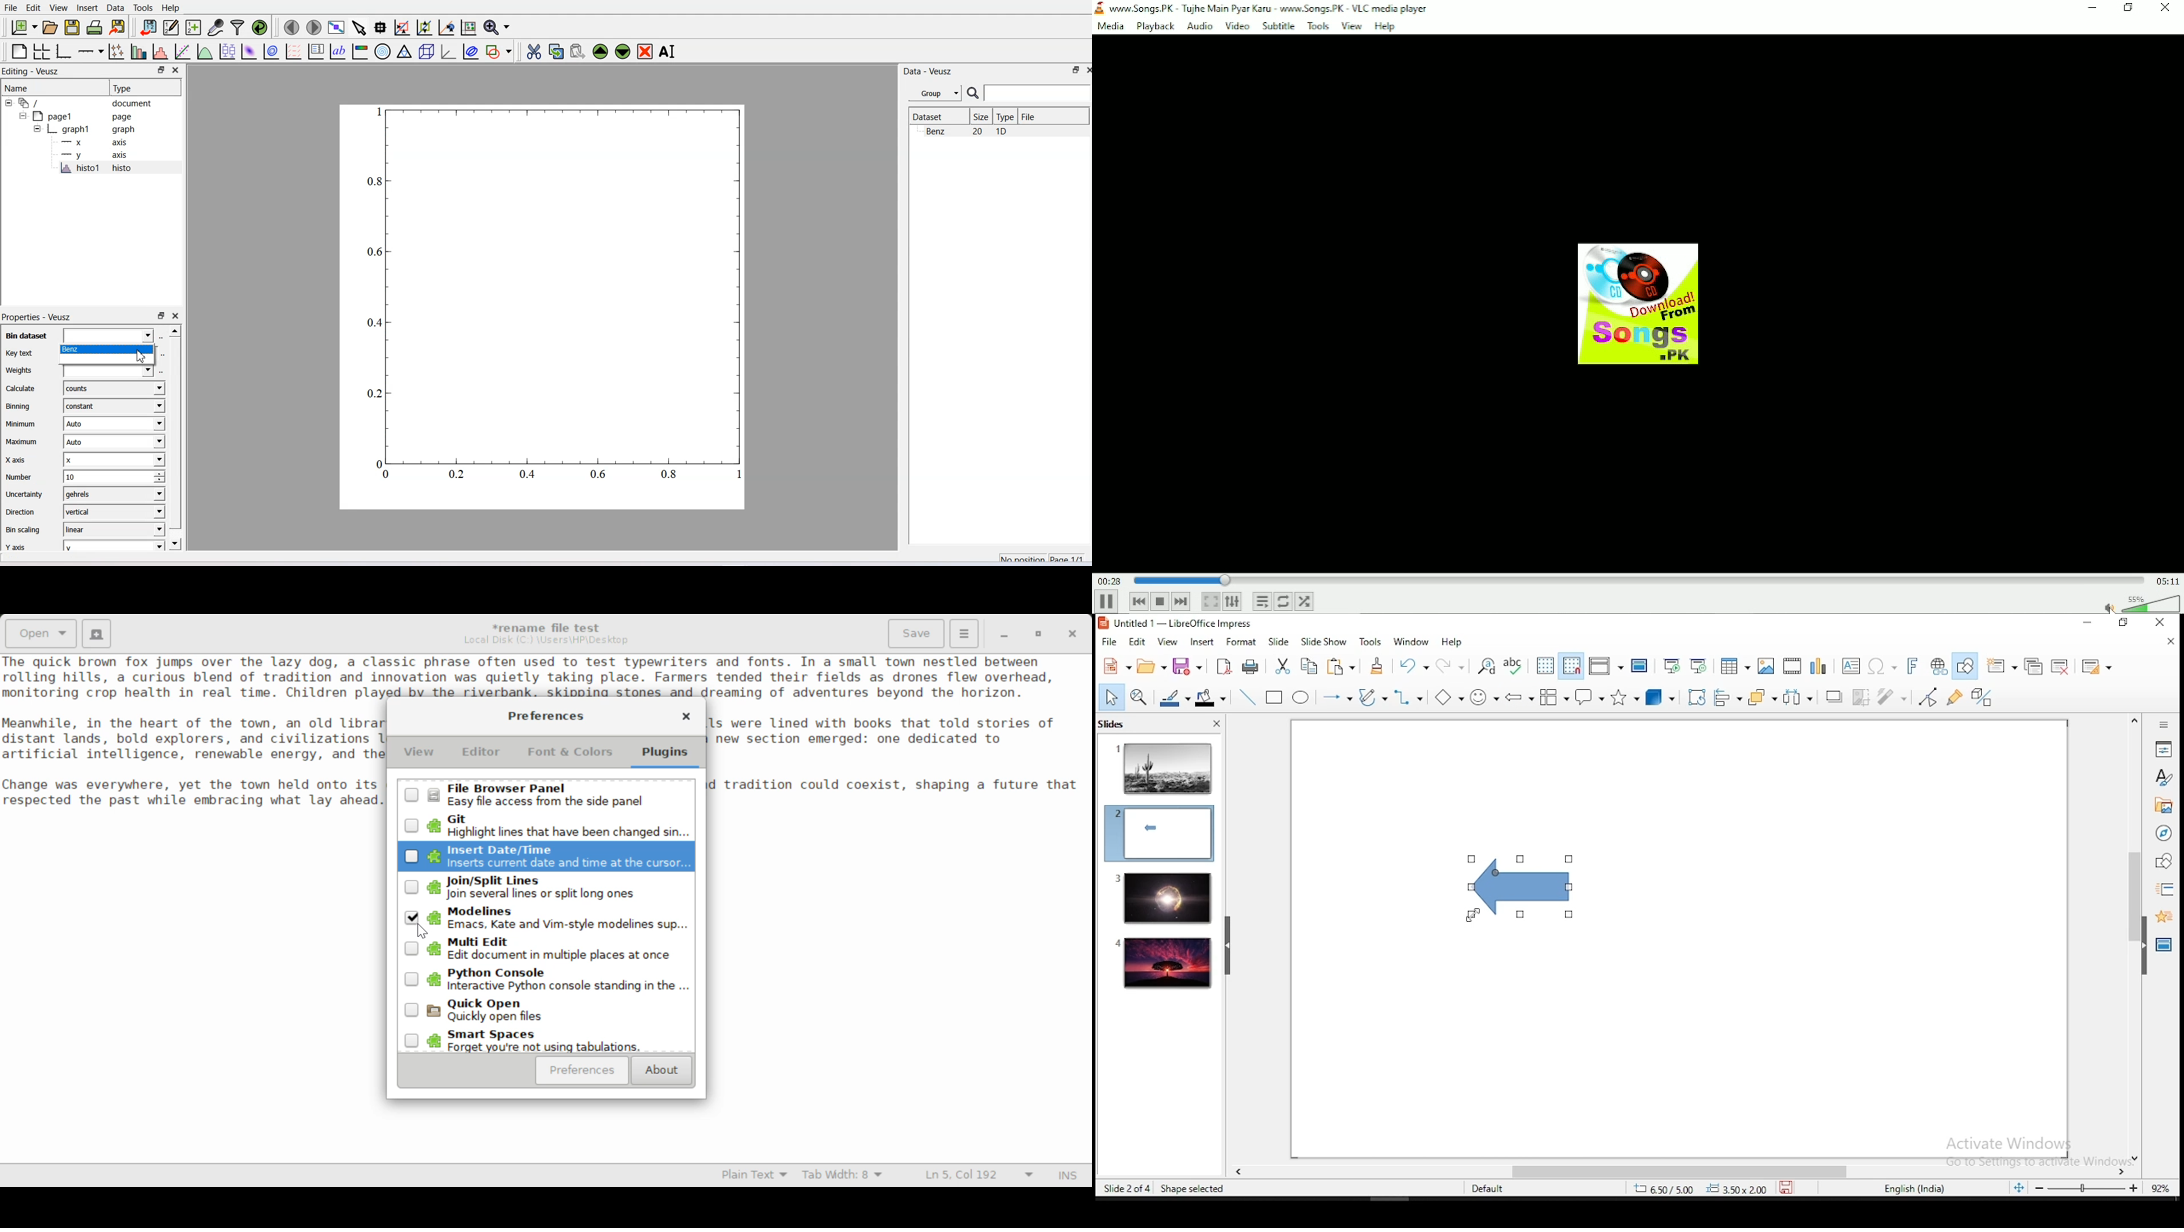  Describe the element at coordinates (1262, 602) in the screenshot. I see `Toggle playlist` at that location.